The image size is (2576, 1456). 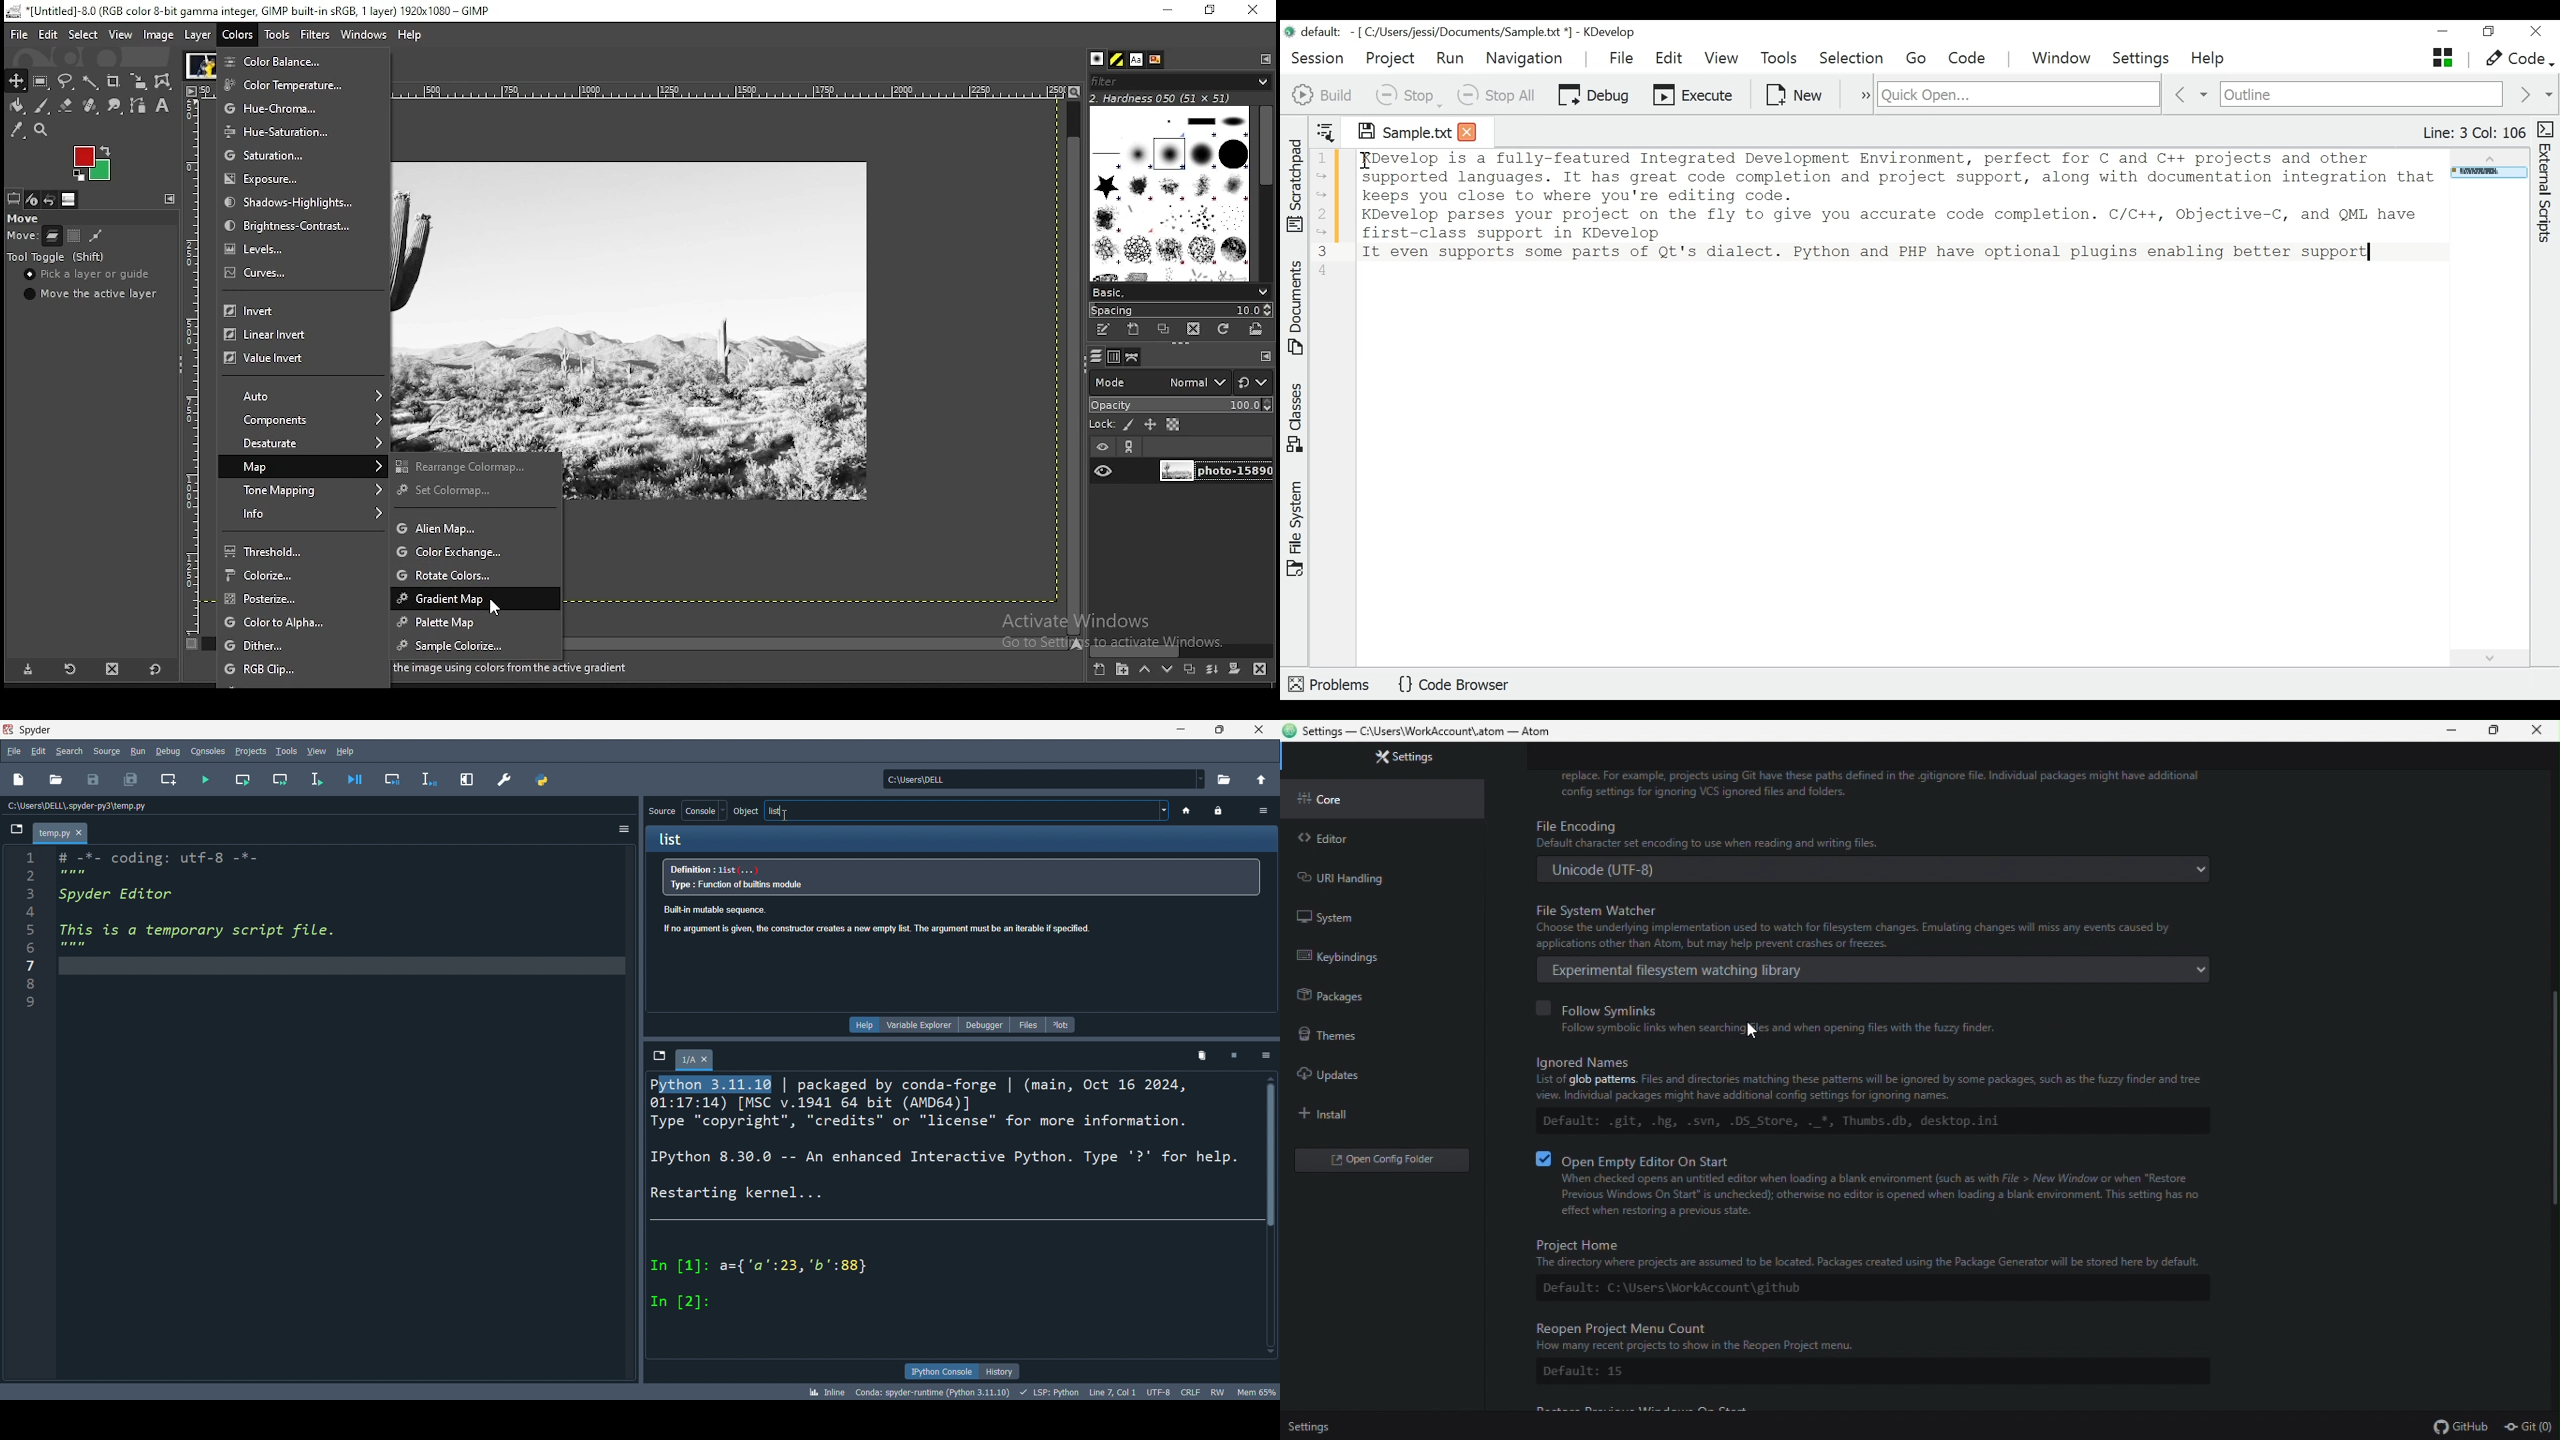 What do you see at coordinates (1024, 1023) in the screenshot?
I see `files` at bounding box center [1024, 1023].